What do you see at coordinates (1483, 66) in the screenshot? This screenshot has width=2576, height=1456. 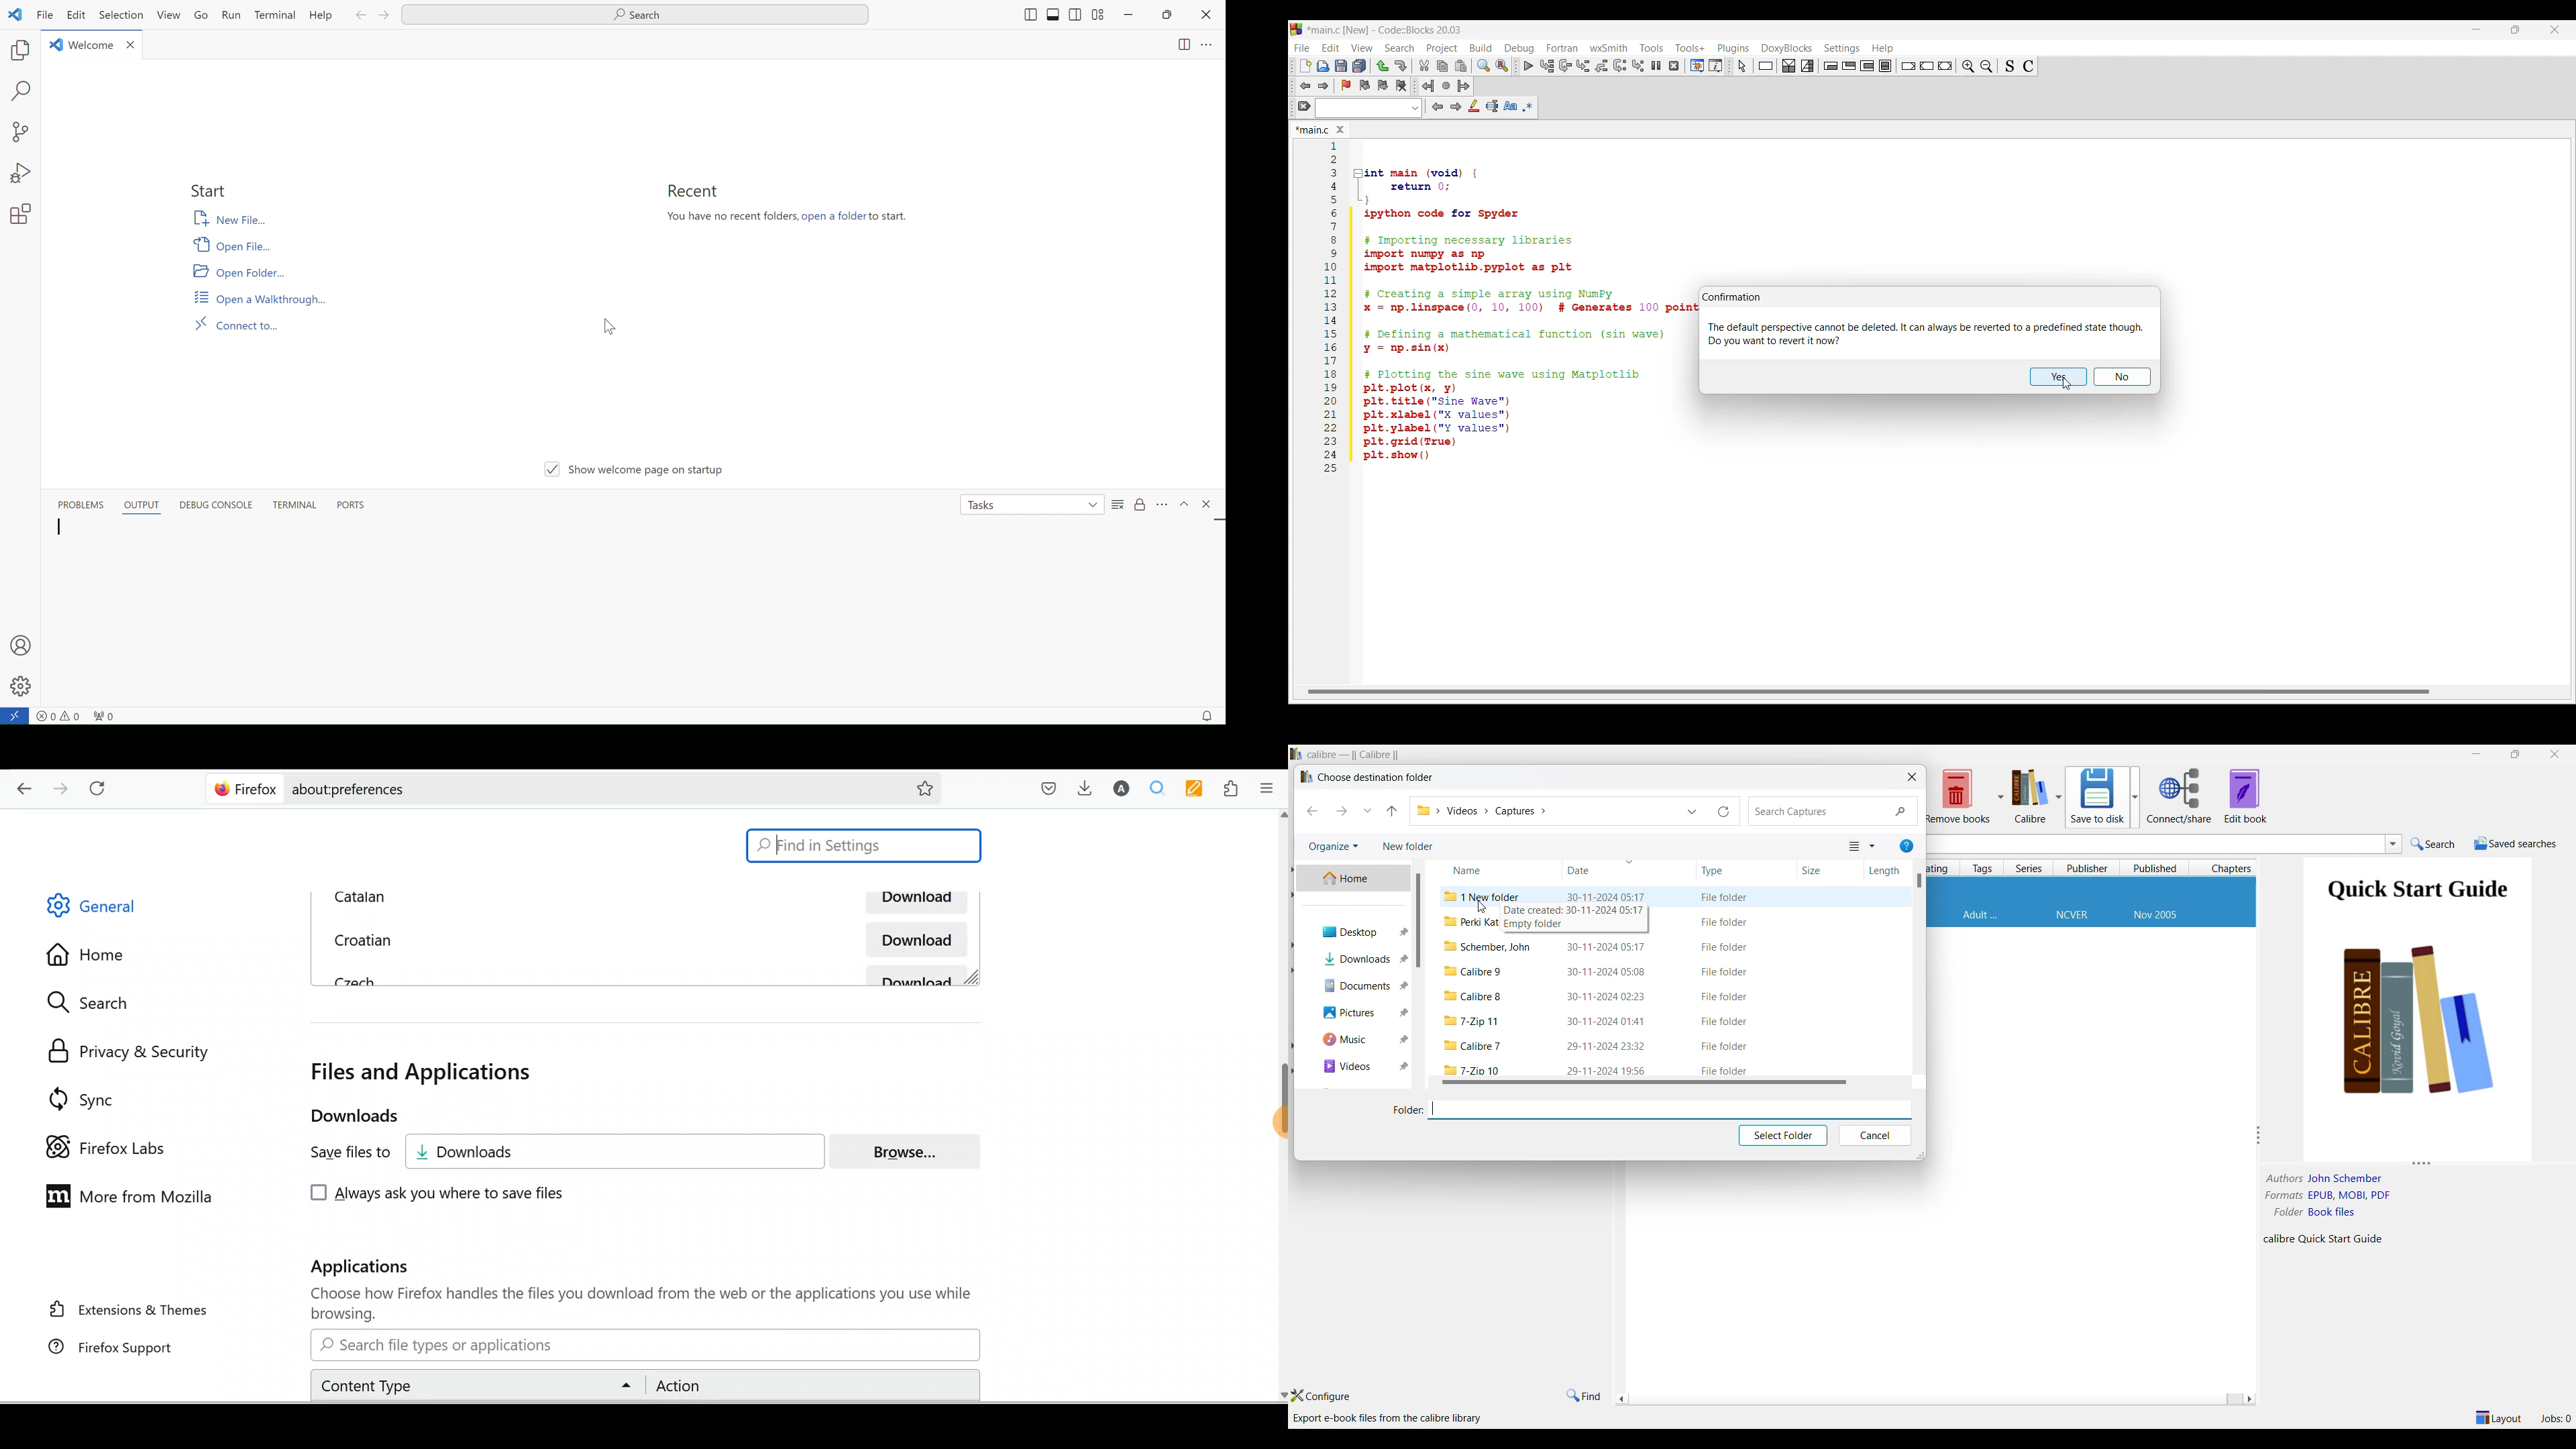 I see `Find` at bounding box center [1483, 66].